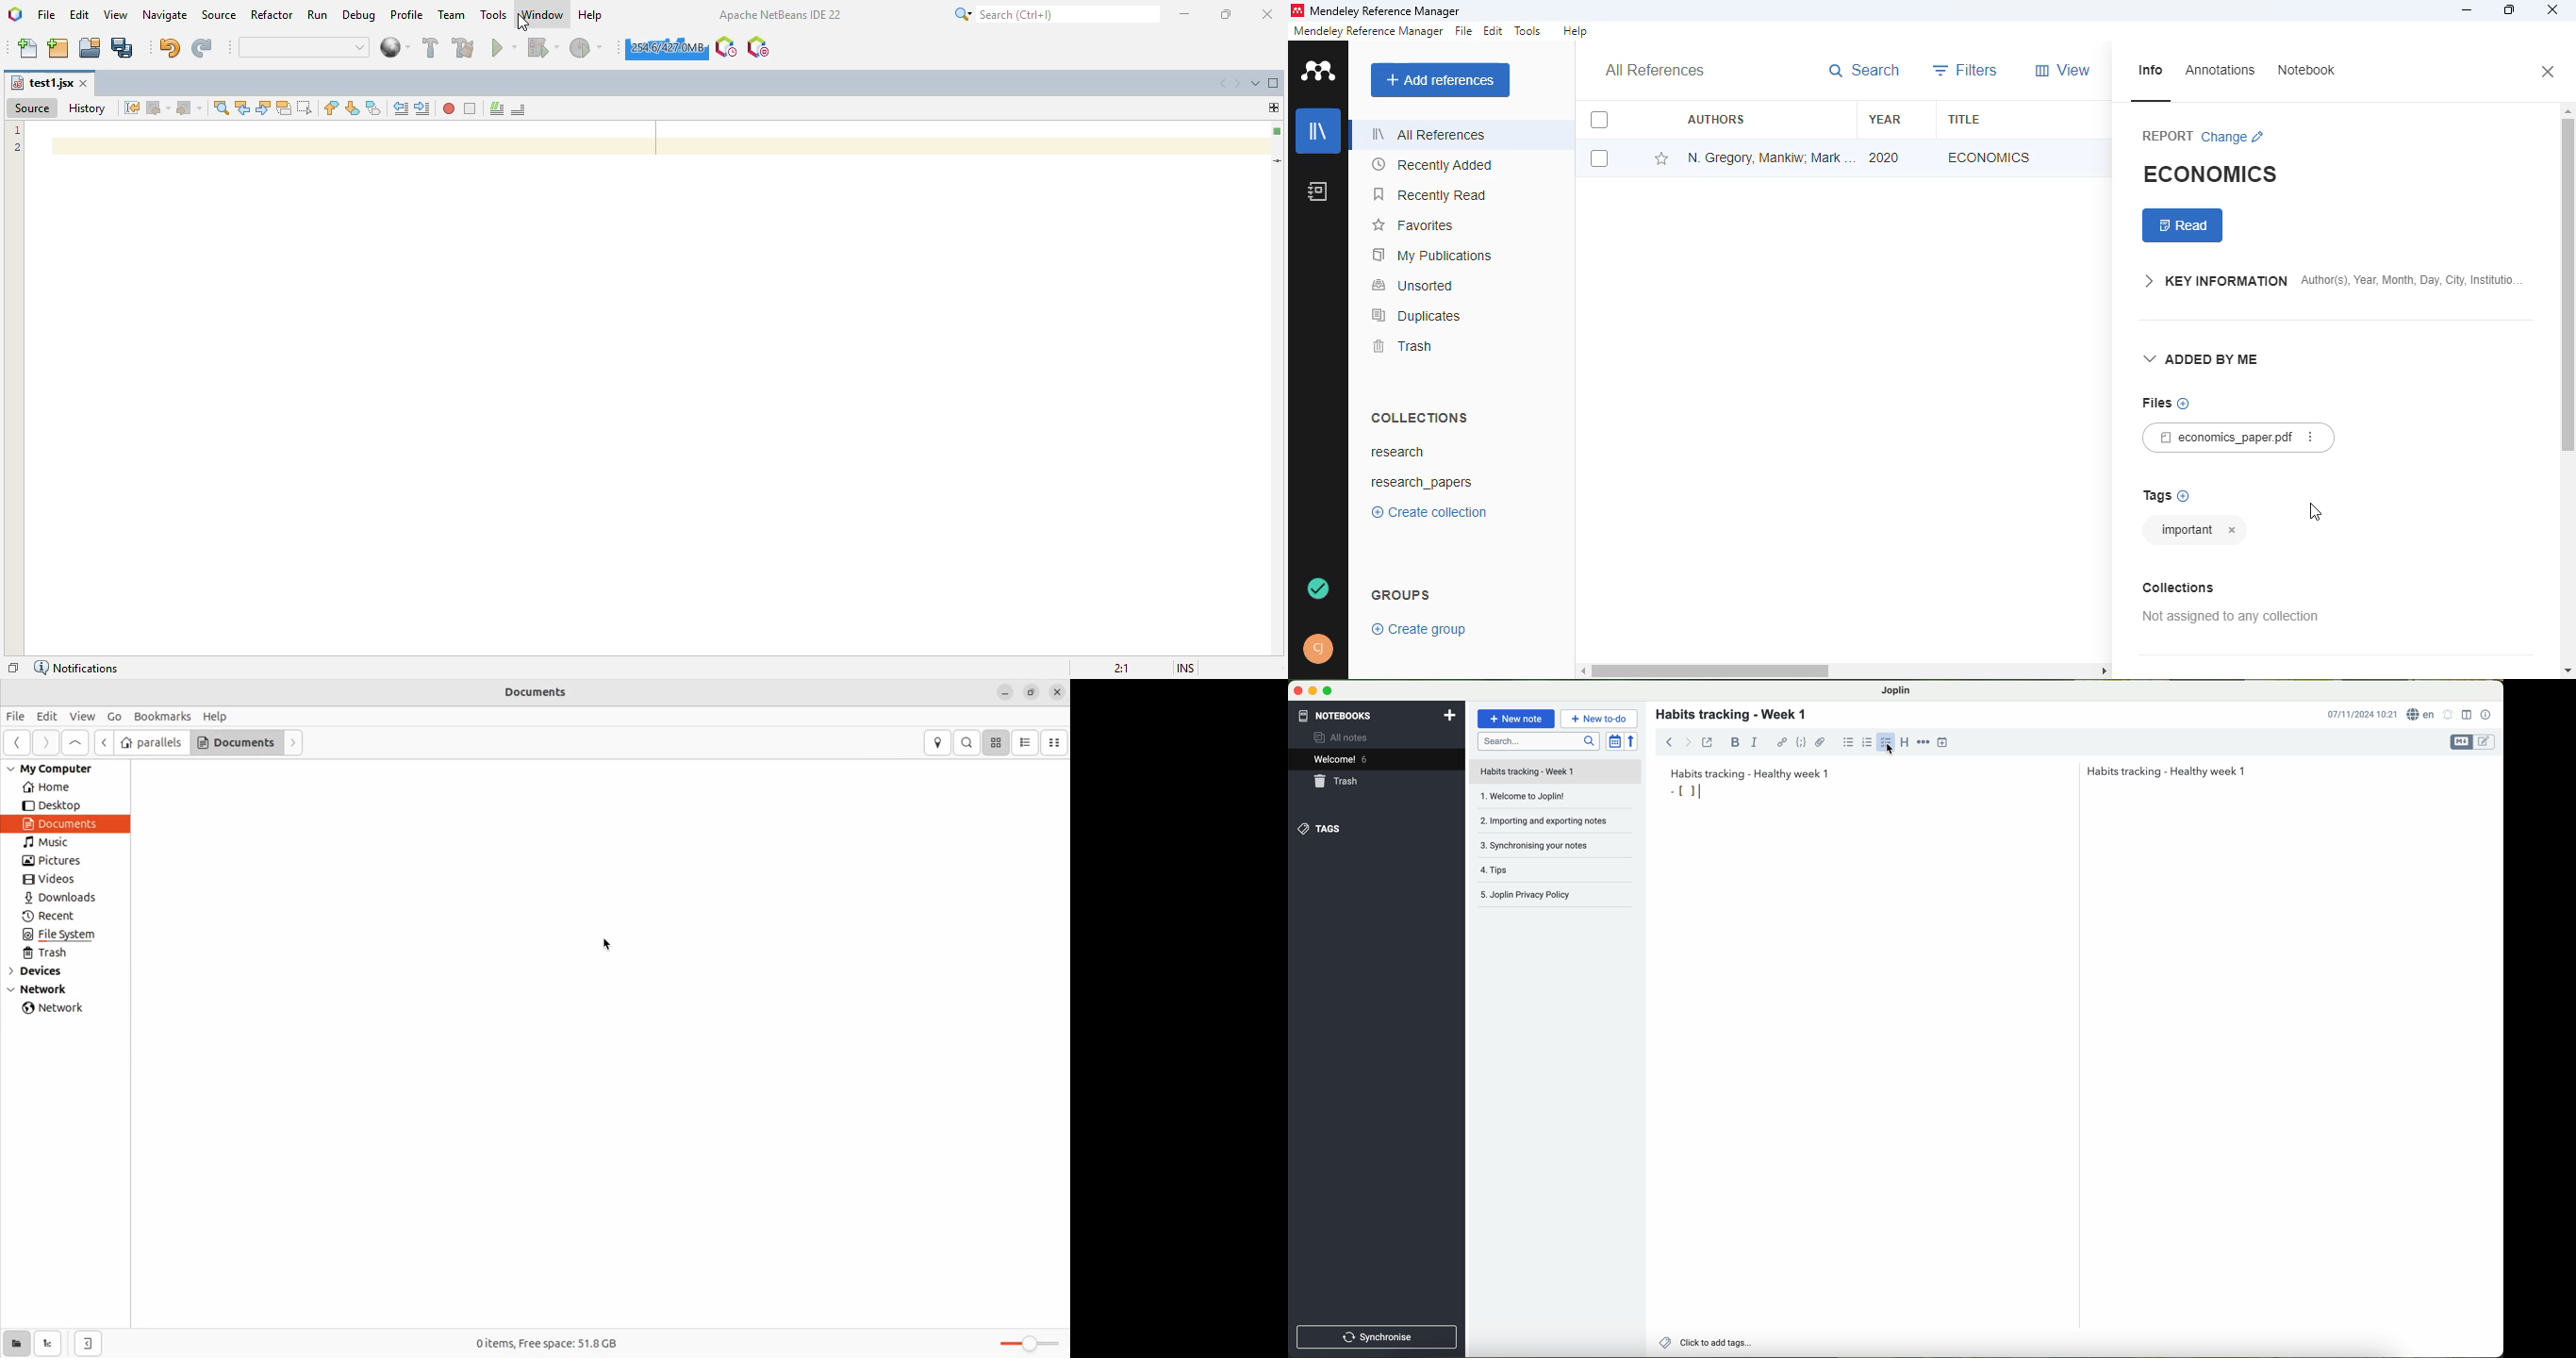  I want to click on pictures, so click(56, 861).